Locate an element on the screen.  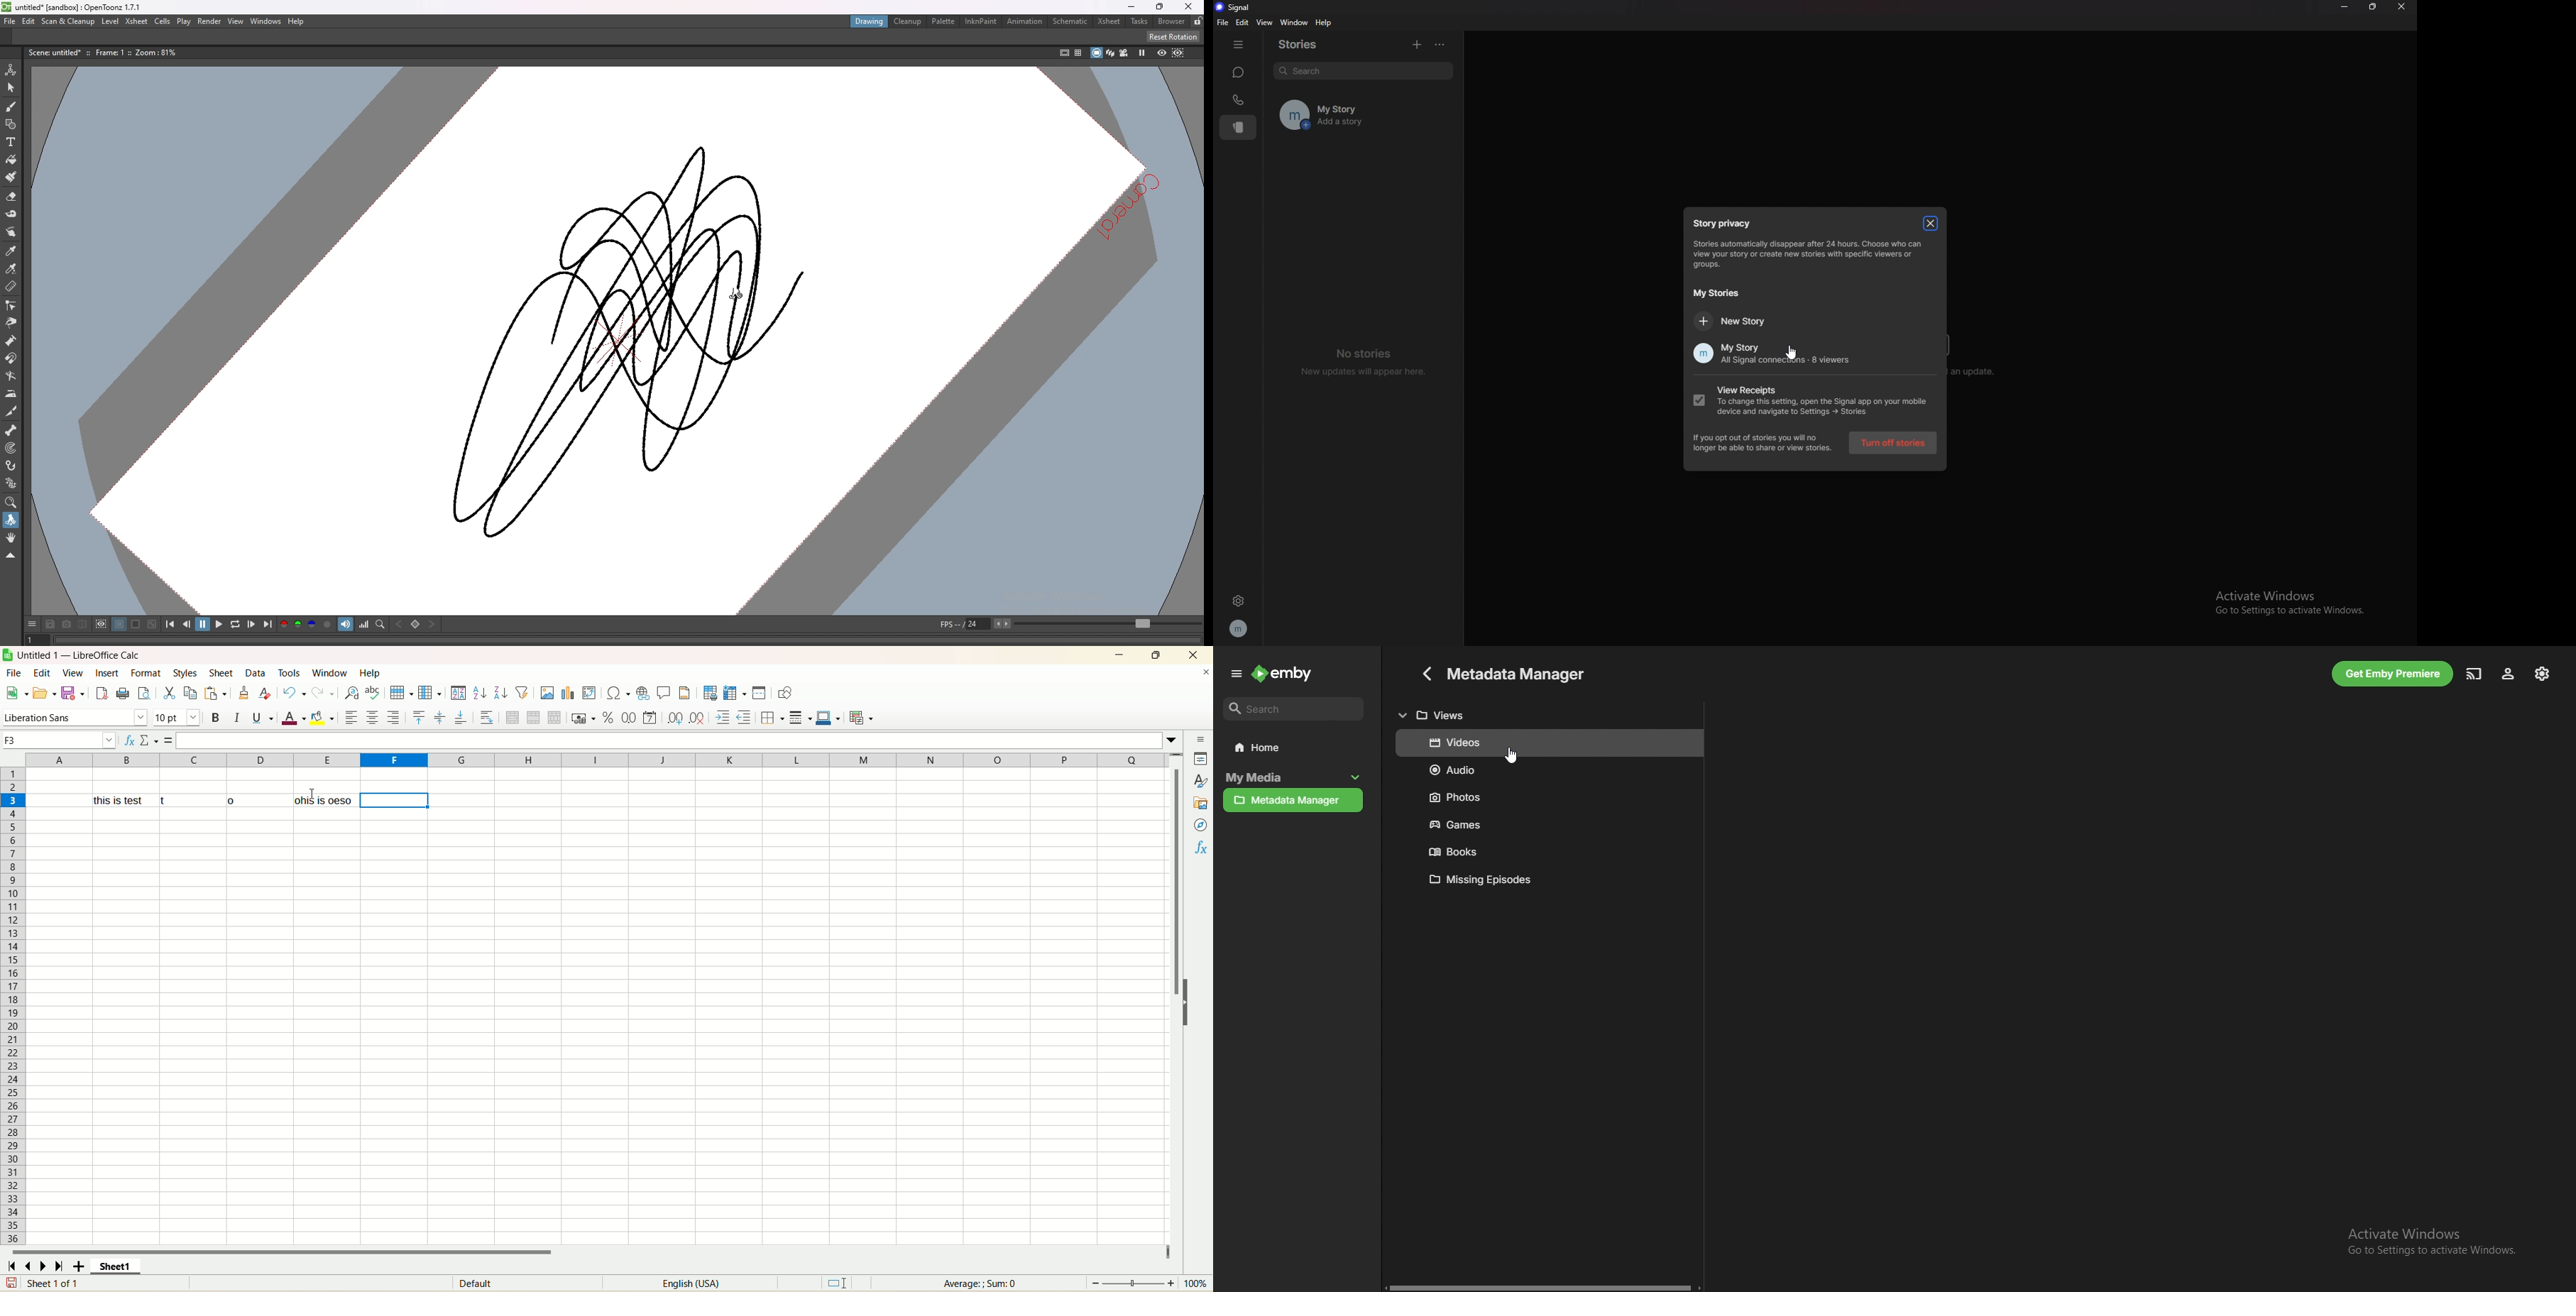
3d is located at coordinates (1111, 53).